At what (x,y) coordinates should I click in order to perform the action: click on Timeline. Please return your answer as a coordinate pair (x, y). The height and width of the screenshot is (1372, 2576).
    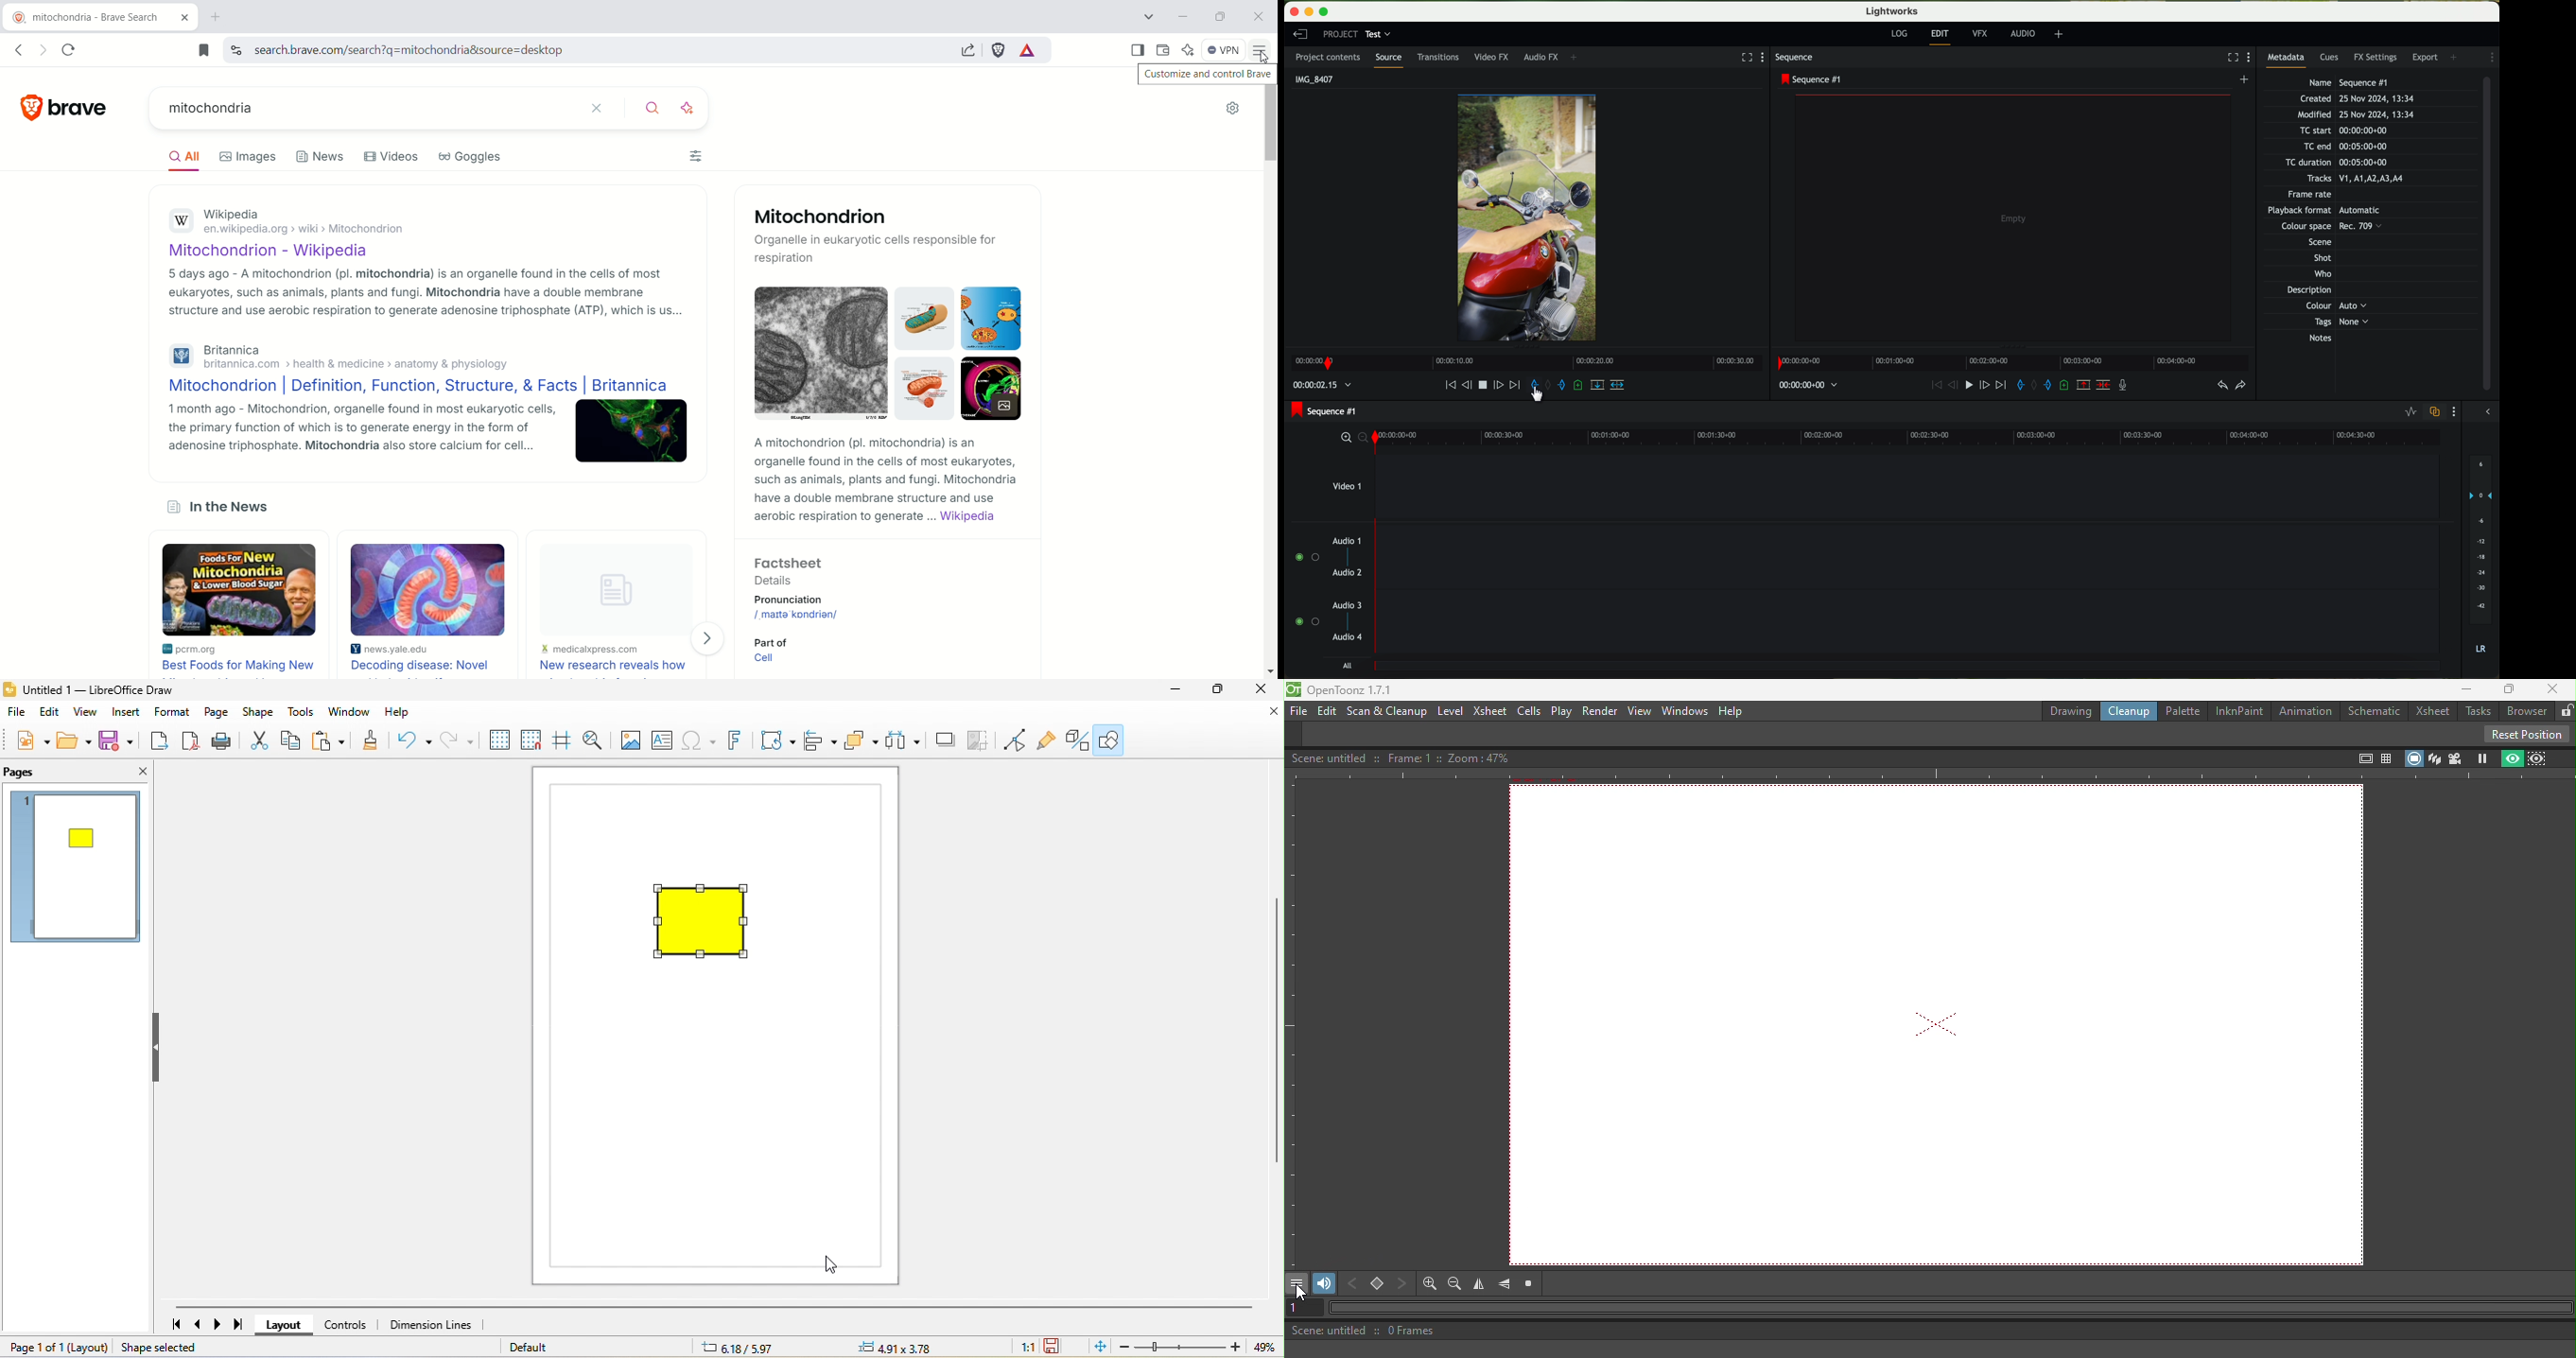
    Looking at the image, I should click on (1521, 359).